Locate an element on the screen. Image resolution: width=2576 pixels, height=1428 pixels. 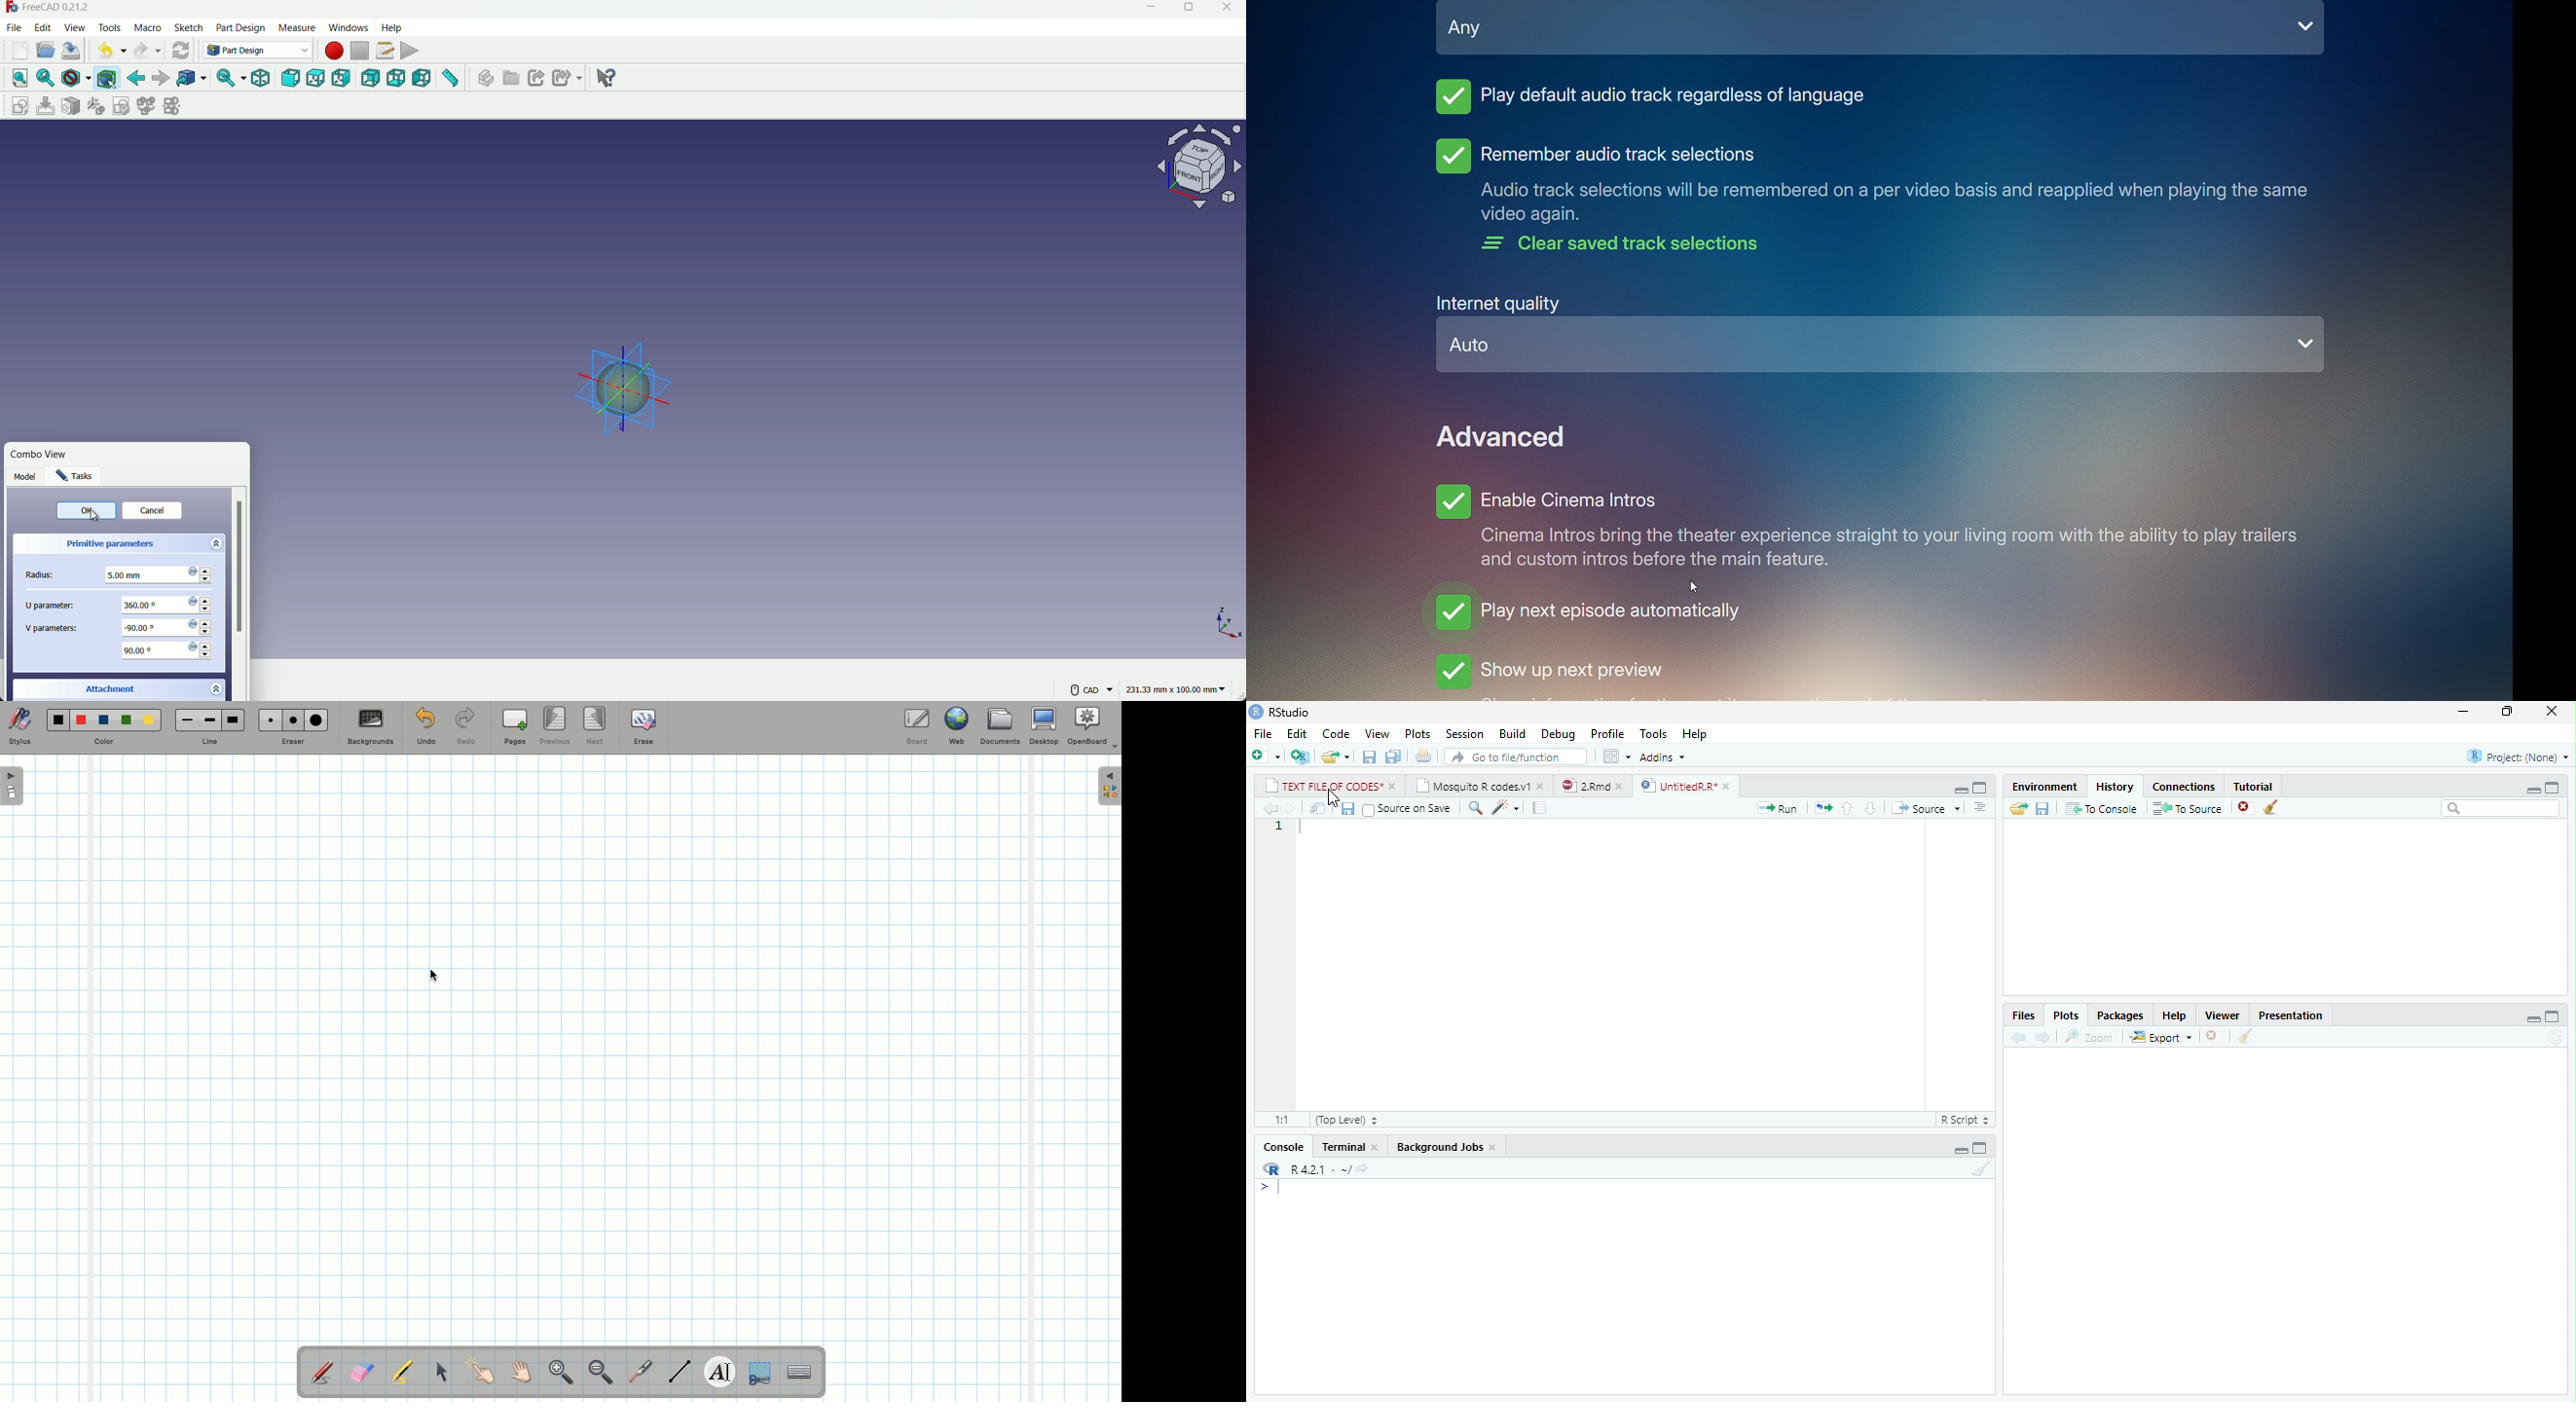
save is located at coordinates (1370, 756).